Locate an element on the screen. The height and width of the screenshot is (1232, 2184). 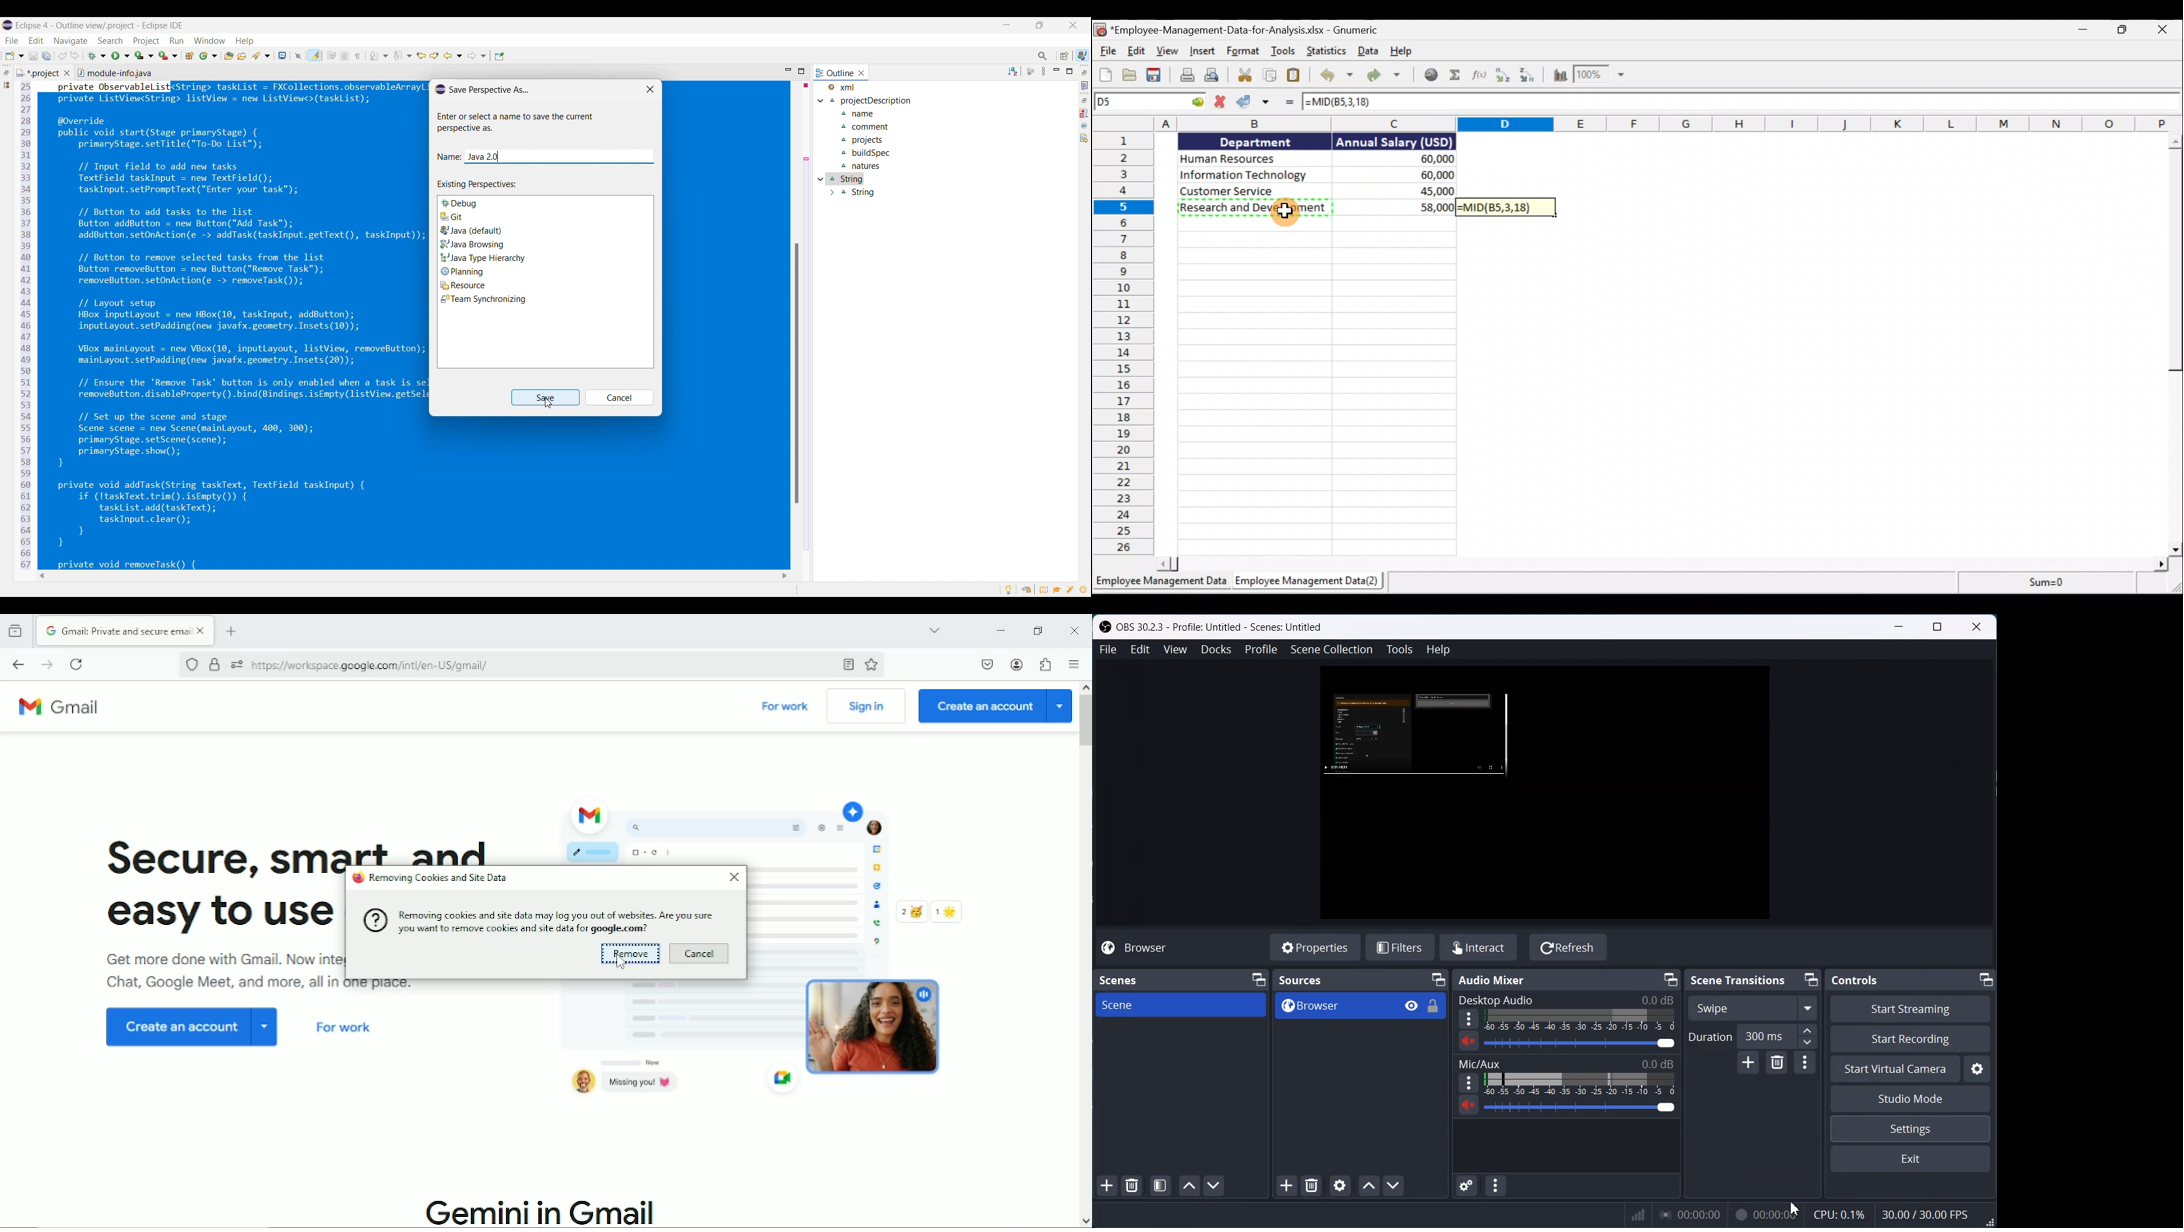
Help is located at coordinates (1401, 52).